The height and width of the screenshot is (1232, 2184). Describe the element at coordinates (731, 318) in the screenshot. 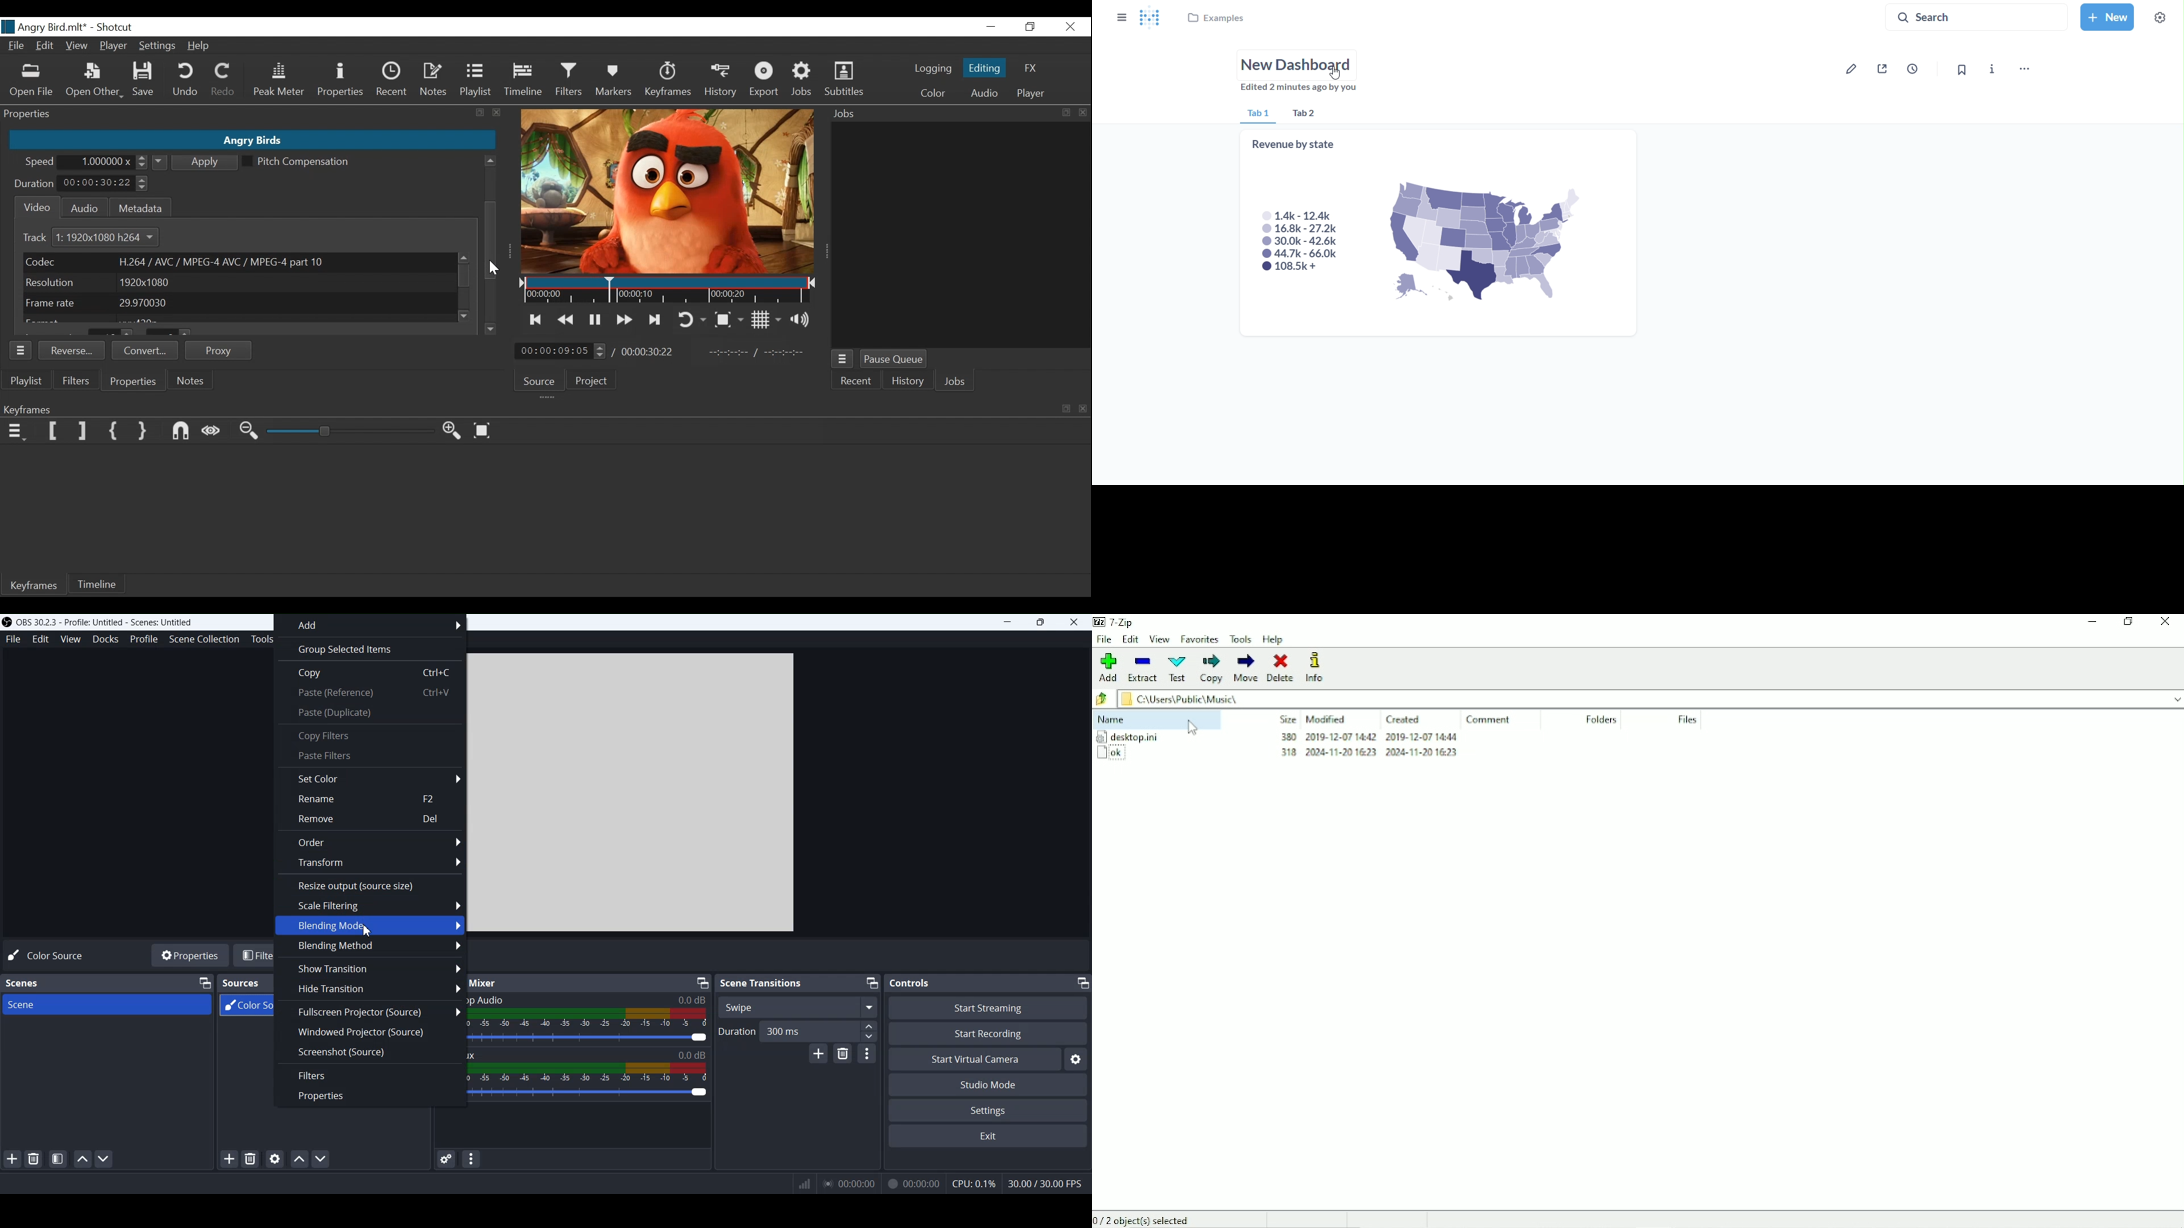

I see `Toggle zoom` at that location.